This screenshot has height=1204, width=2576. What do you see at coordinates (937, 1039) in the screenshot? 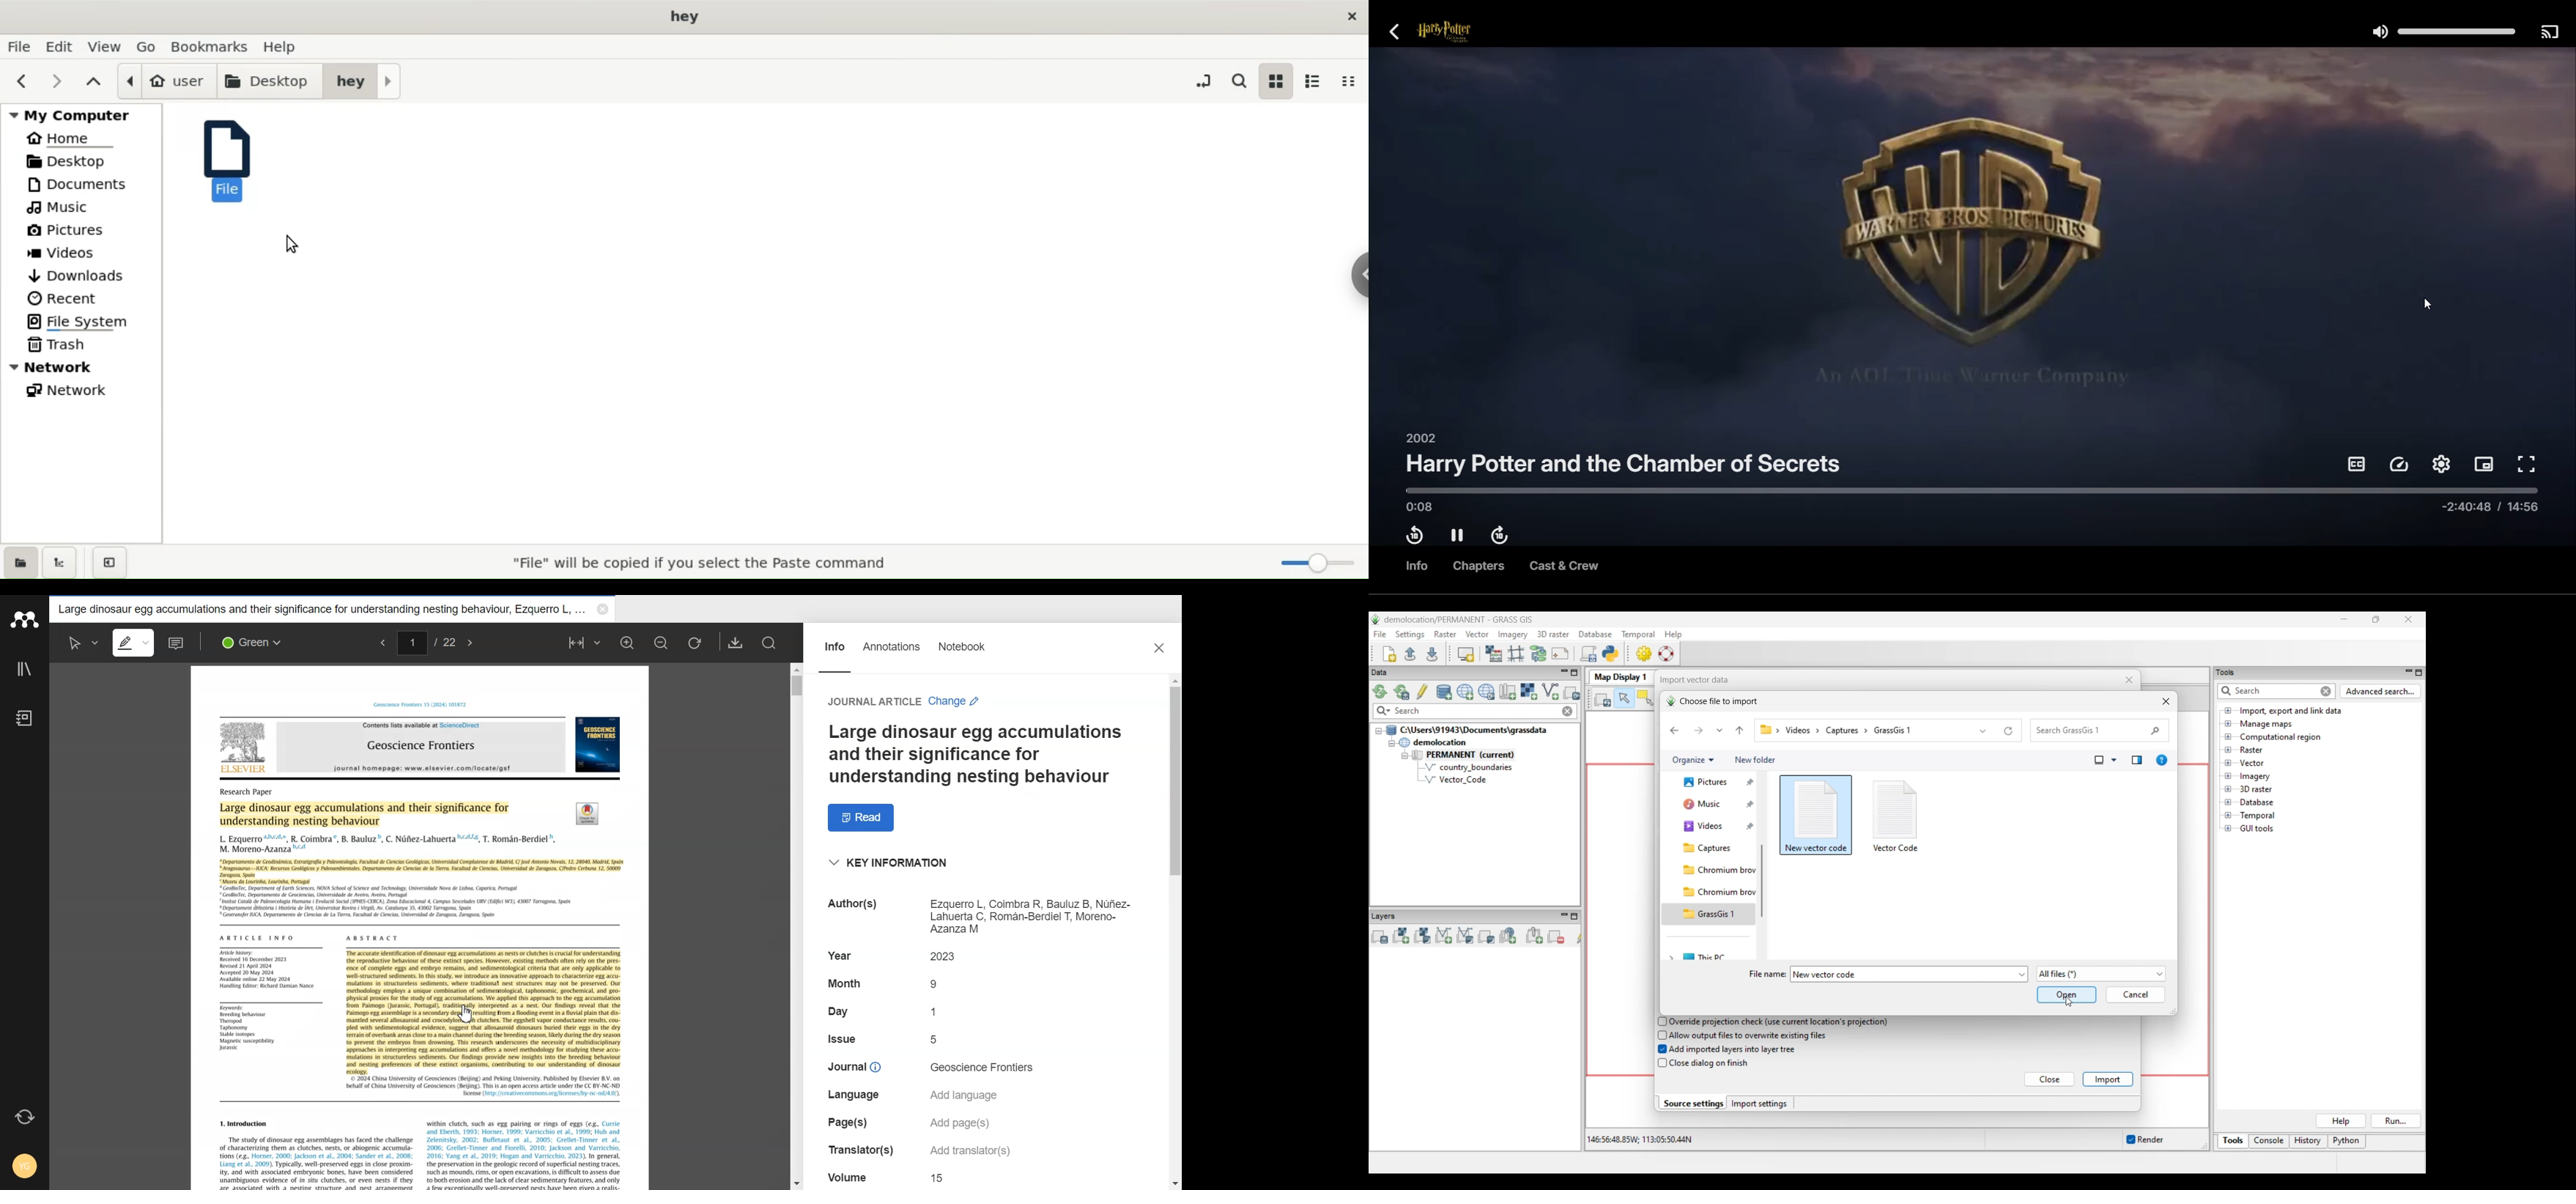
I see `text` at bounding box center [937, 1039].